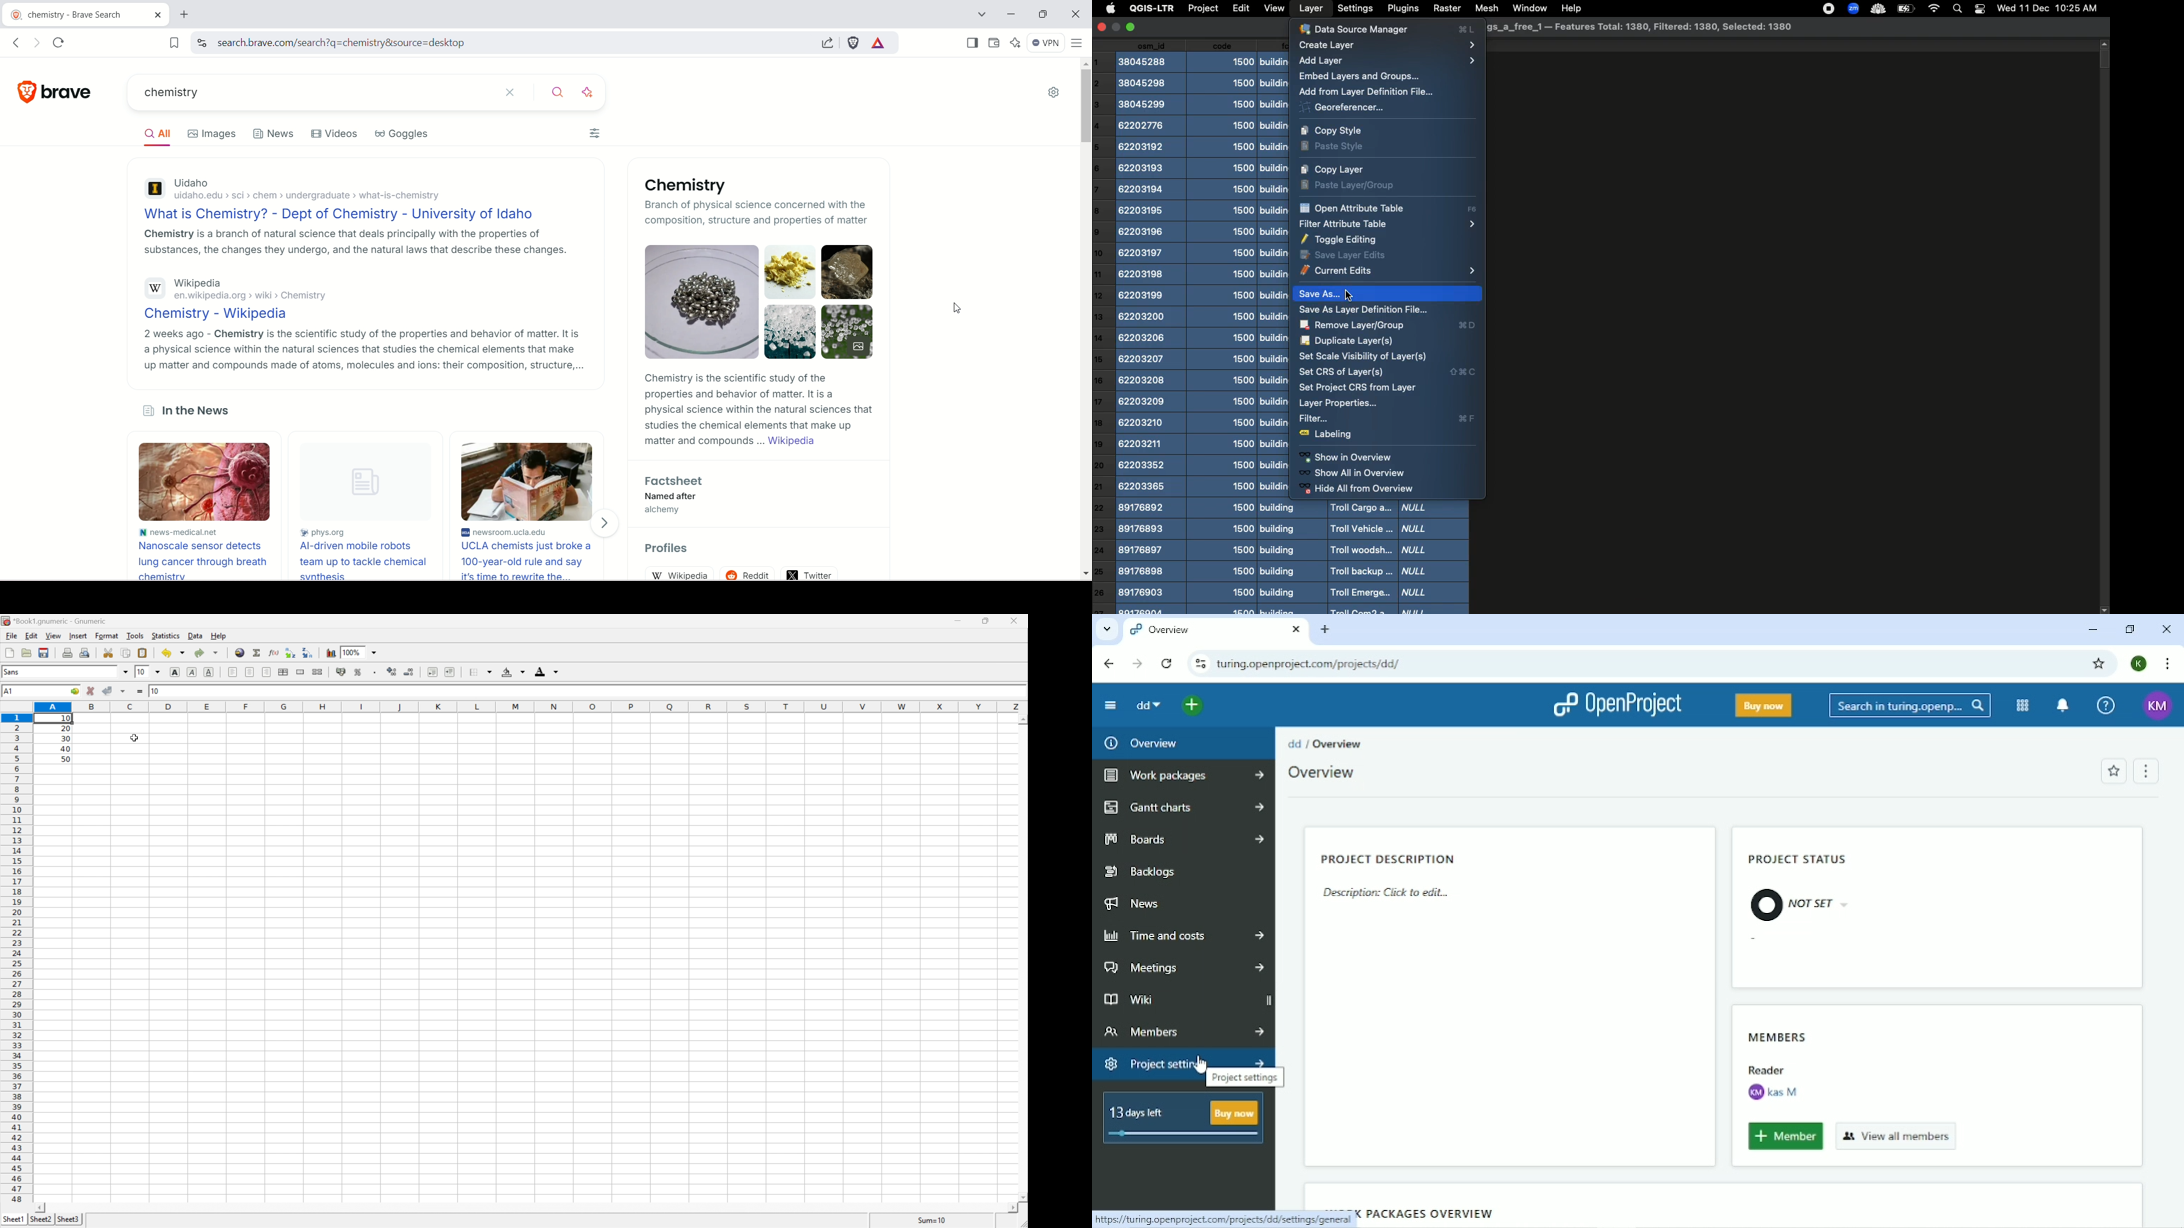 The height and width of the screenshot is (1232, 2184). What do you see at coordinates (1014, 42) in the screenshot?
I see `leo AI` at bounding box center [1014, 42].